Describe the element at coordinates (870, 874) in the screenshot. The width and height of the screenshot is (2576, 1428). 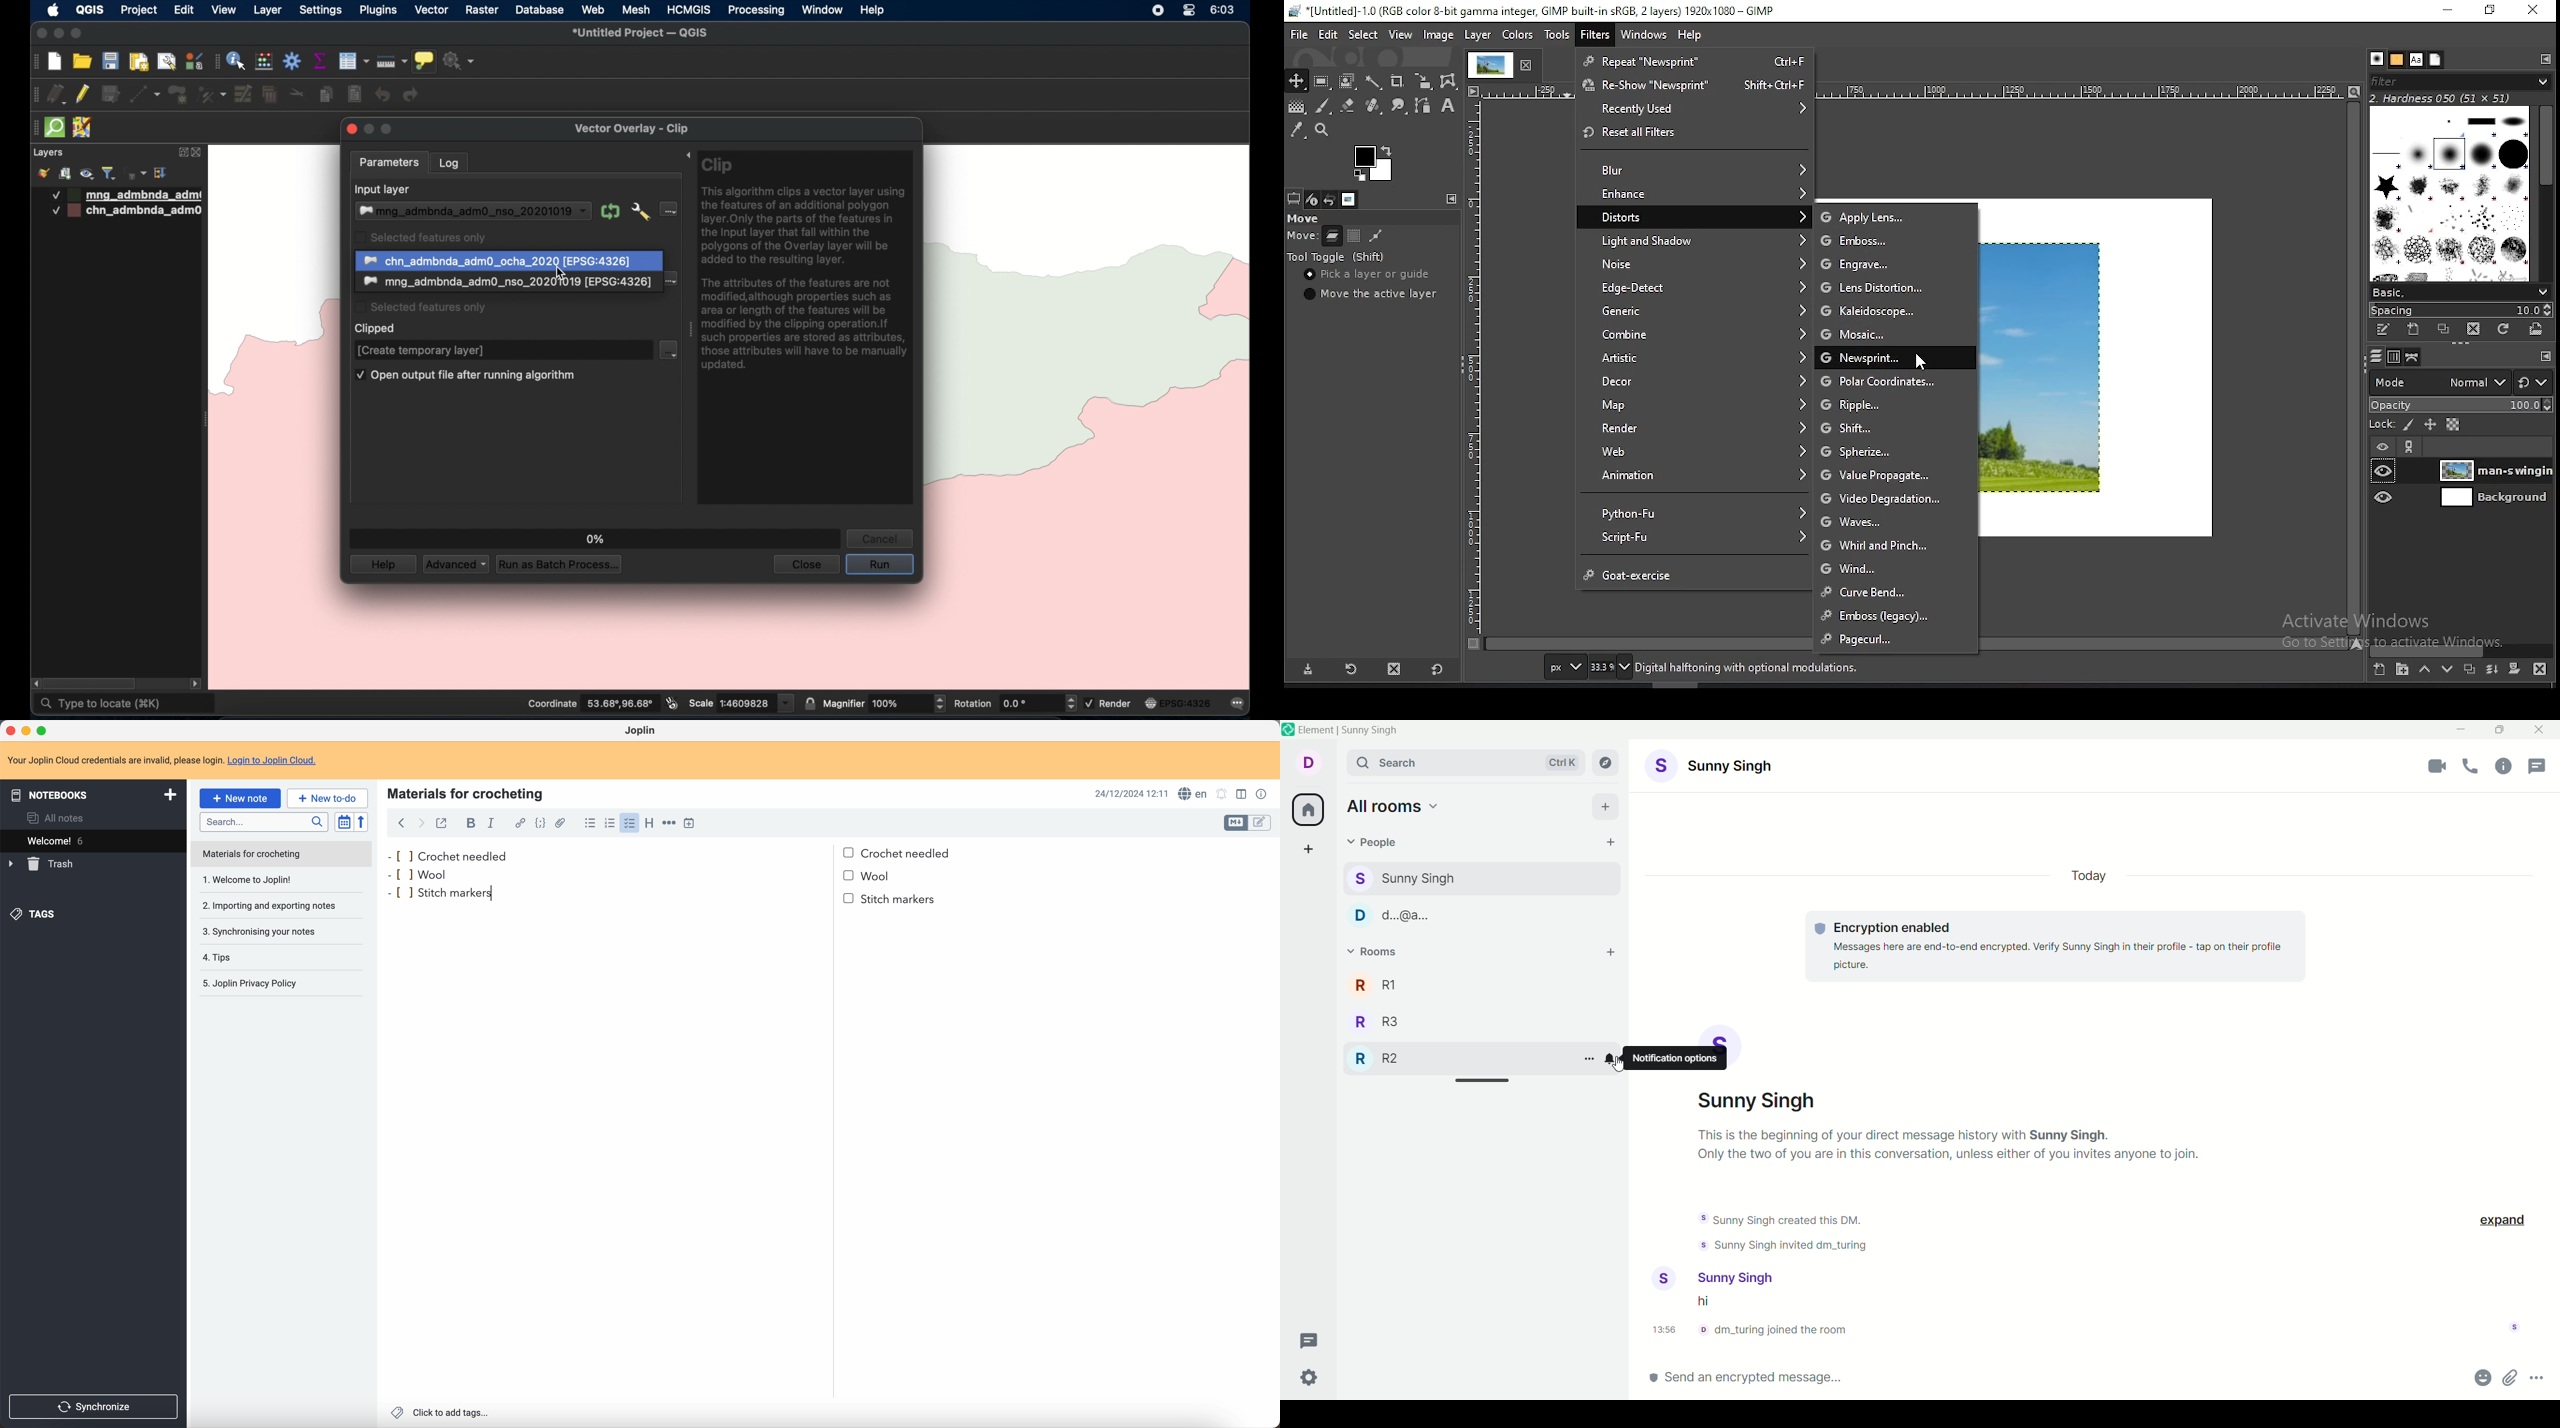
I see `bullet point` at that location.